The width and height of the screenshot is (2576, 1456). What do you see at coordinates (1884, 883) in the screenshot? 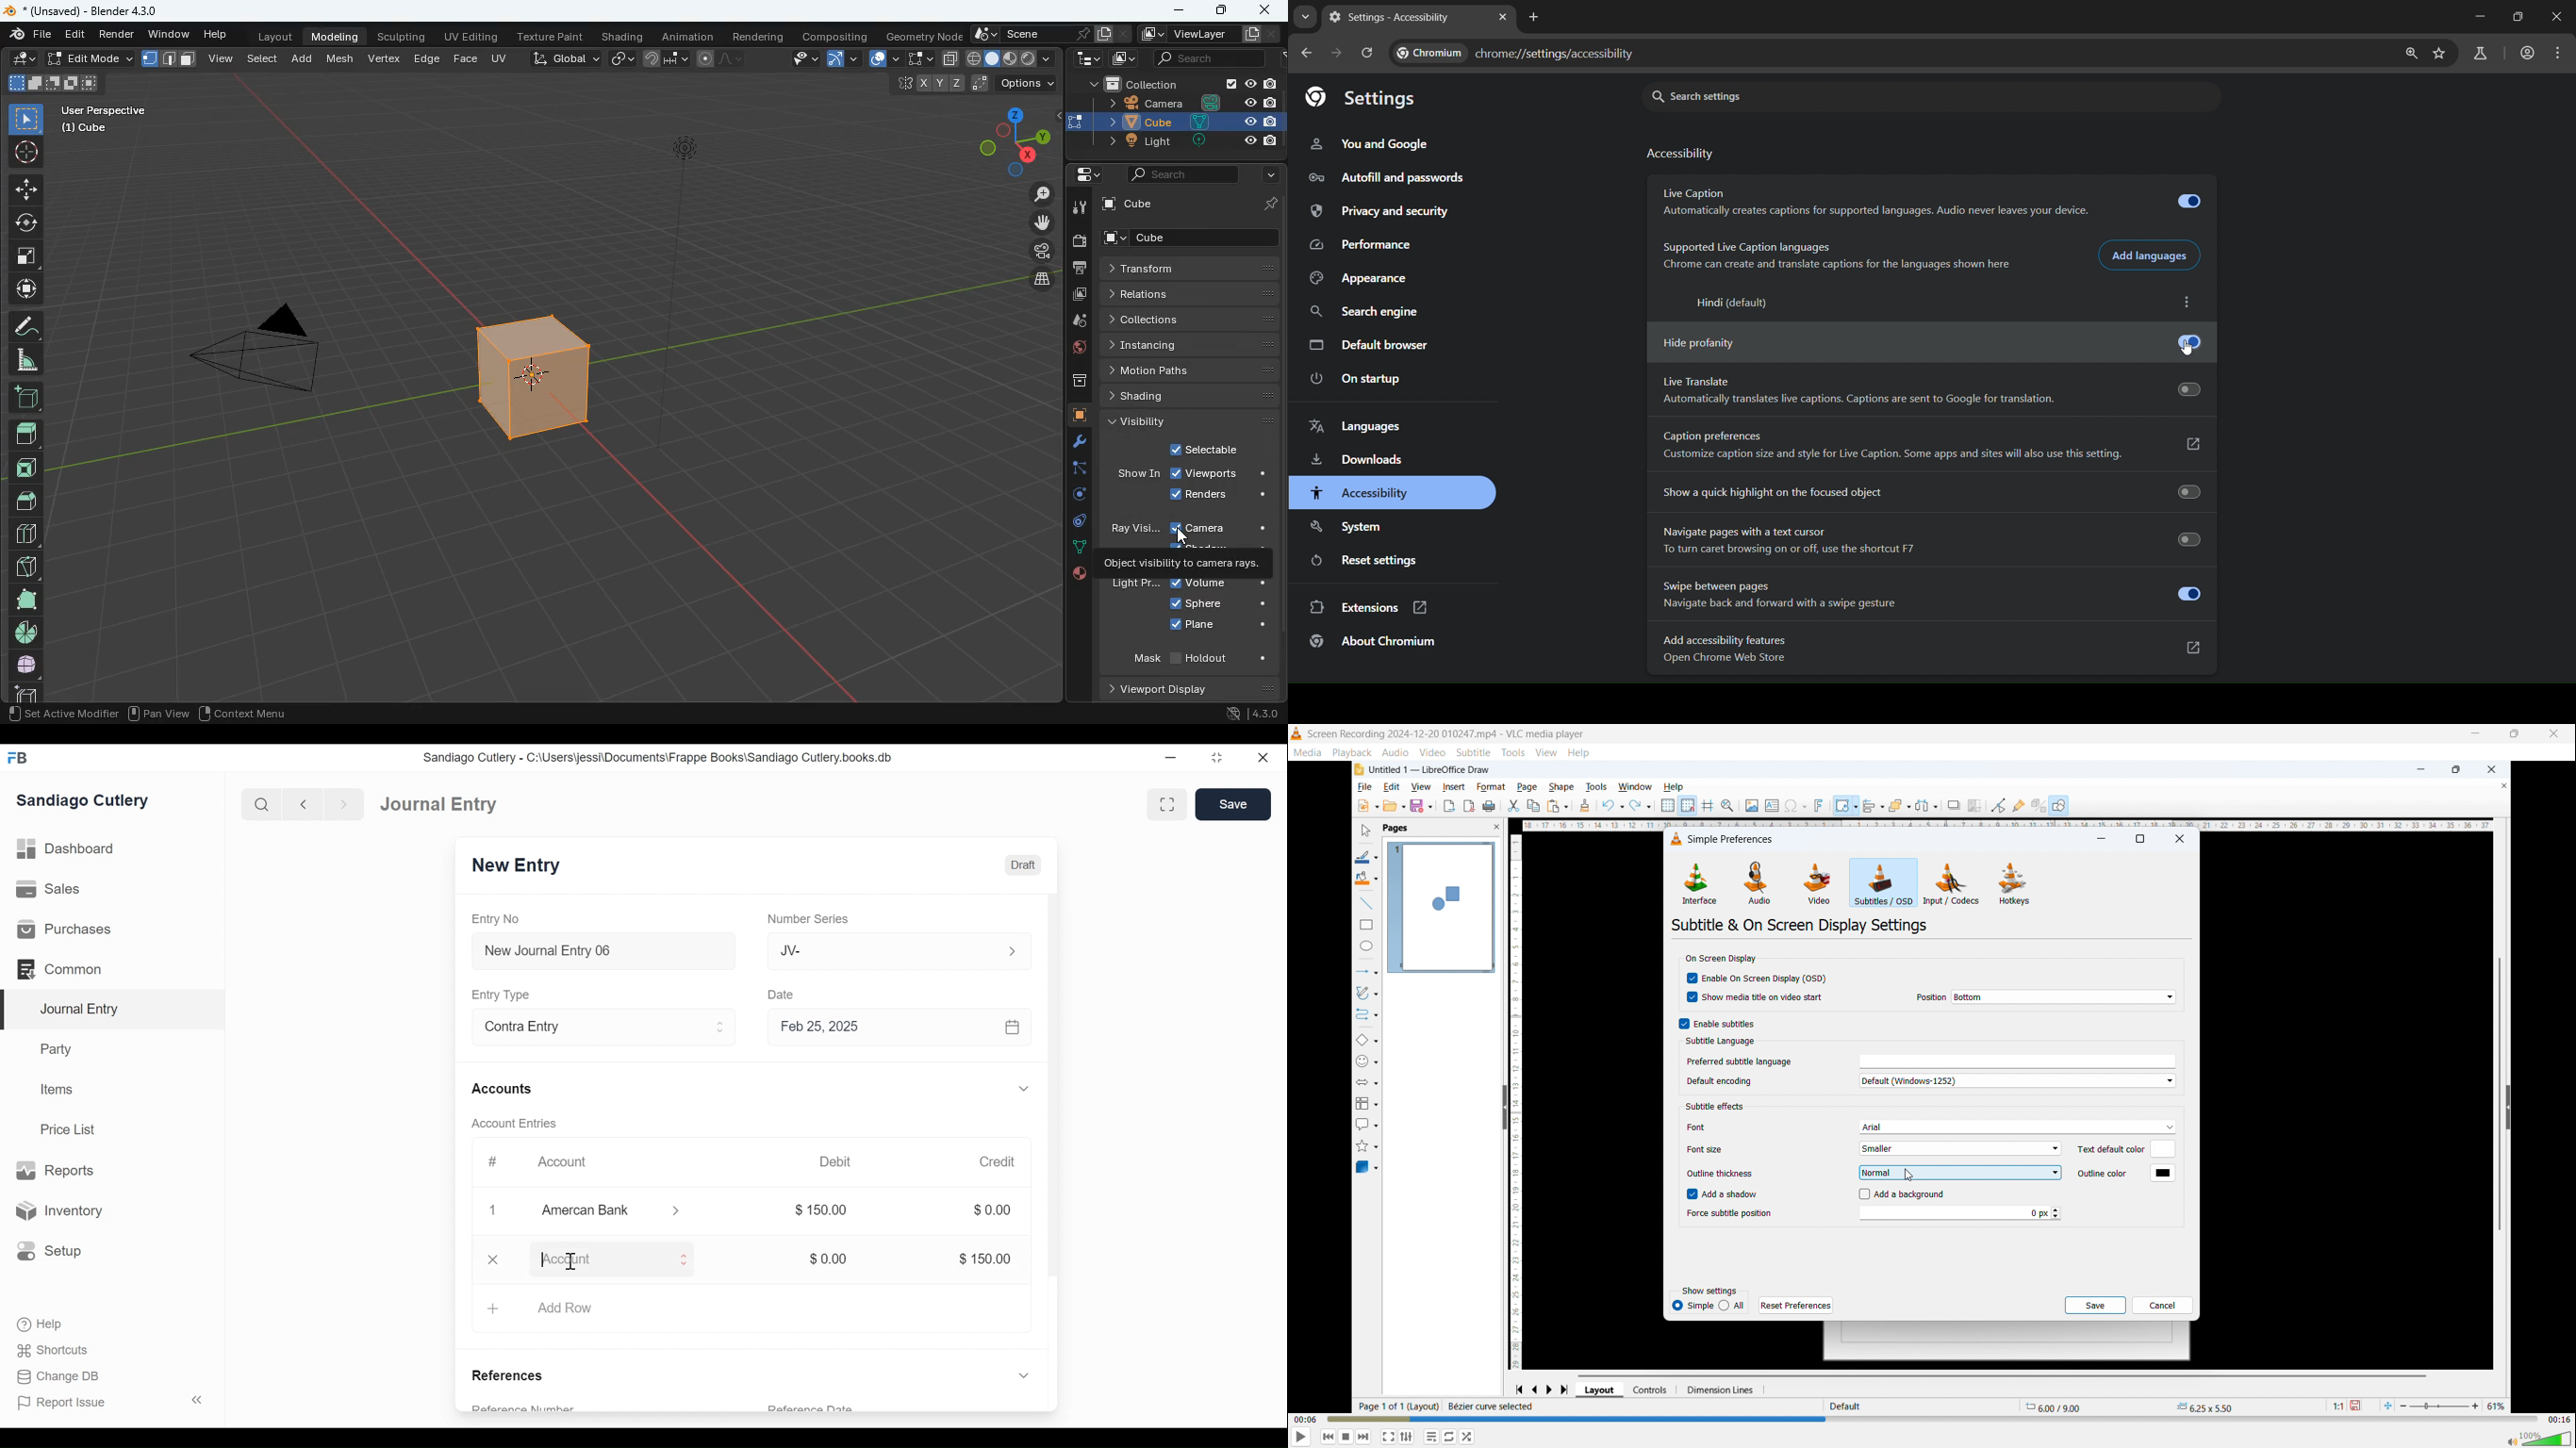
I see `Subtitles or OSD ` at bounding box center [1884, 883].